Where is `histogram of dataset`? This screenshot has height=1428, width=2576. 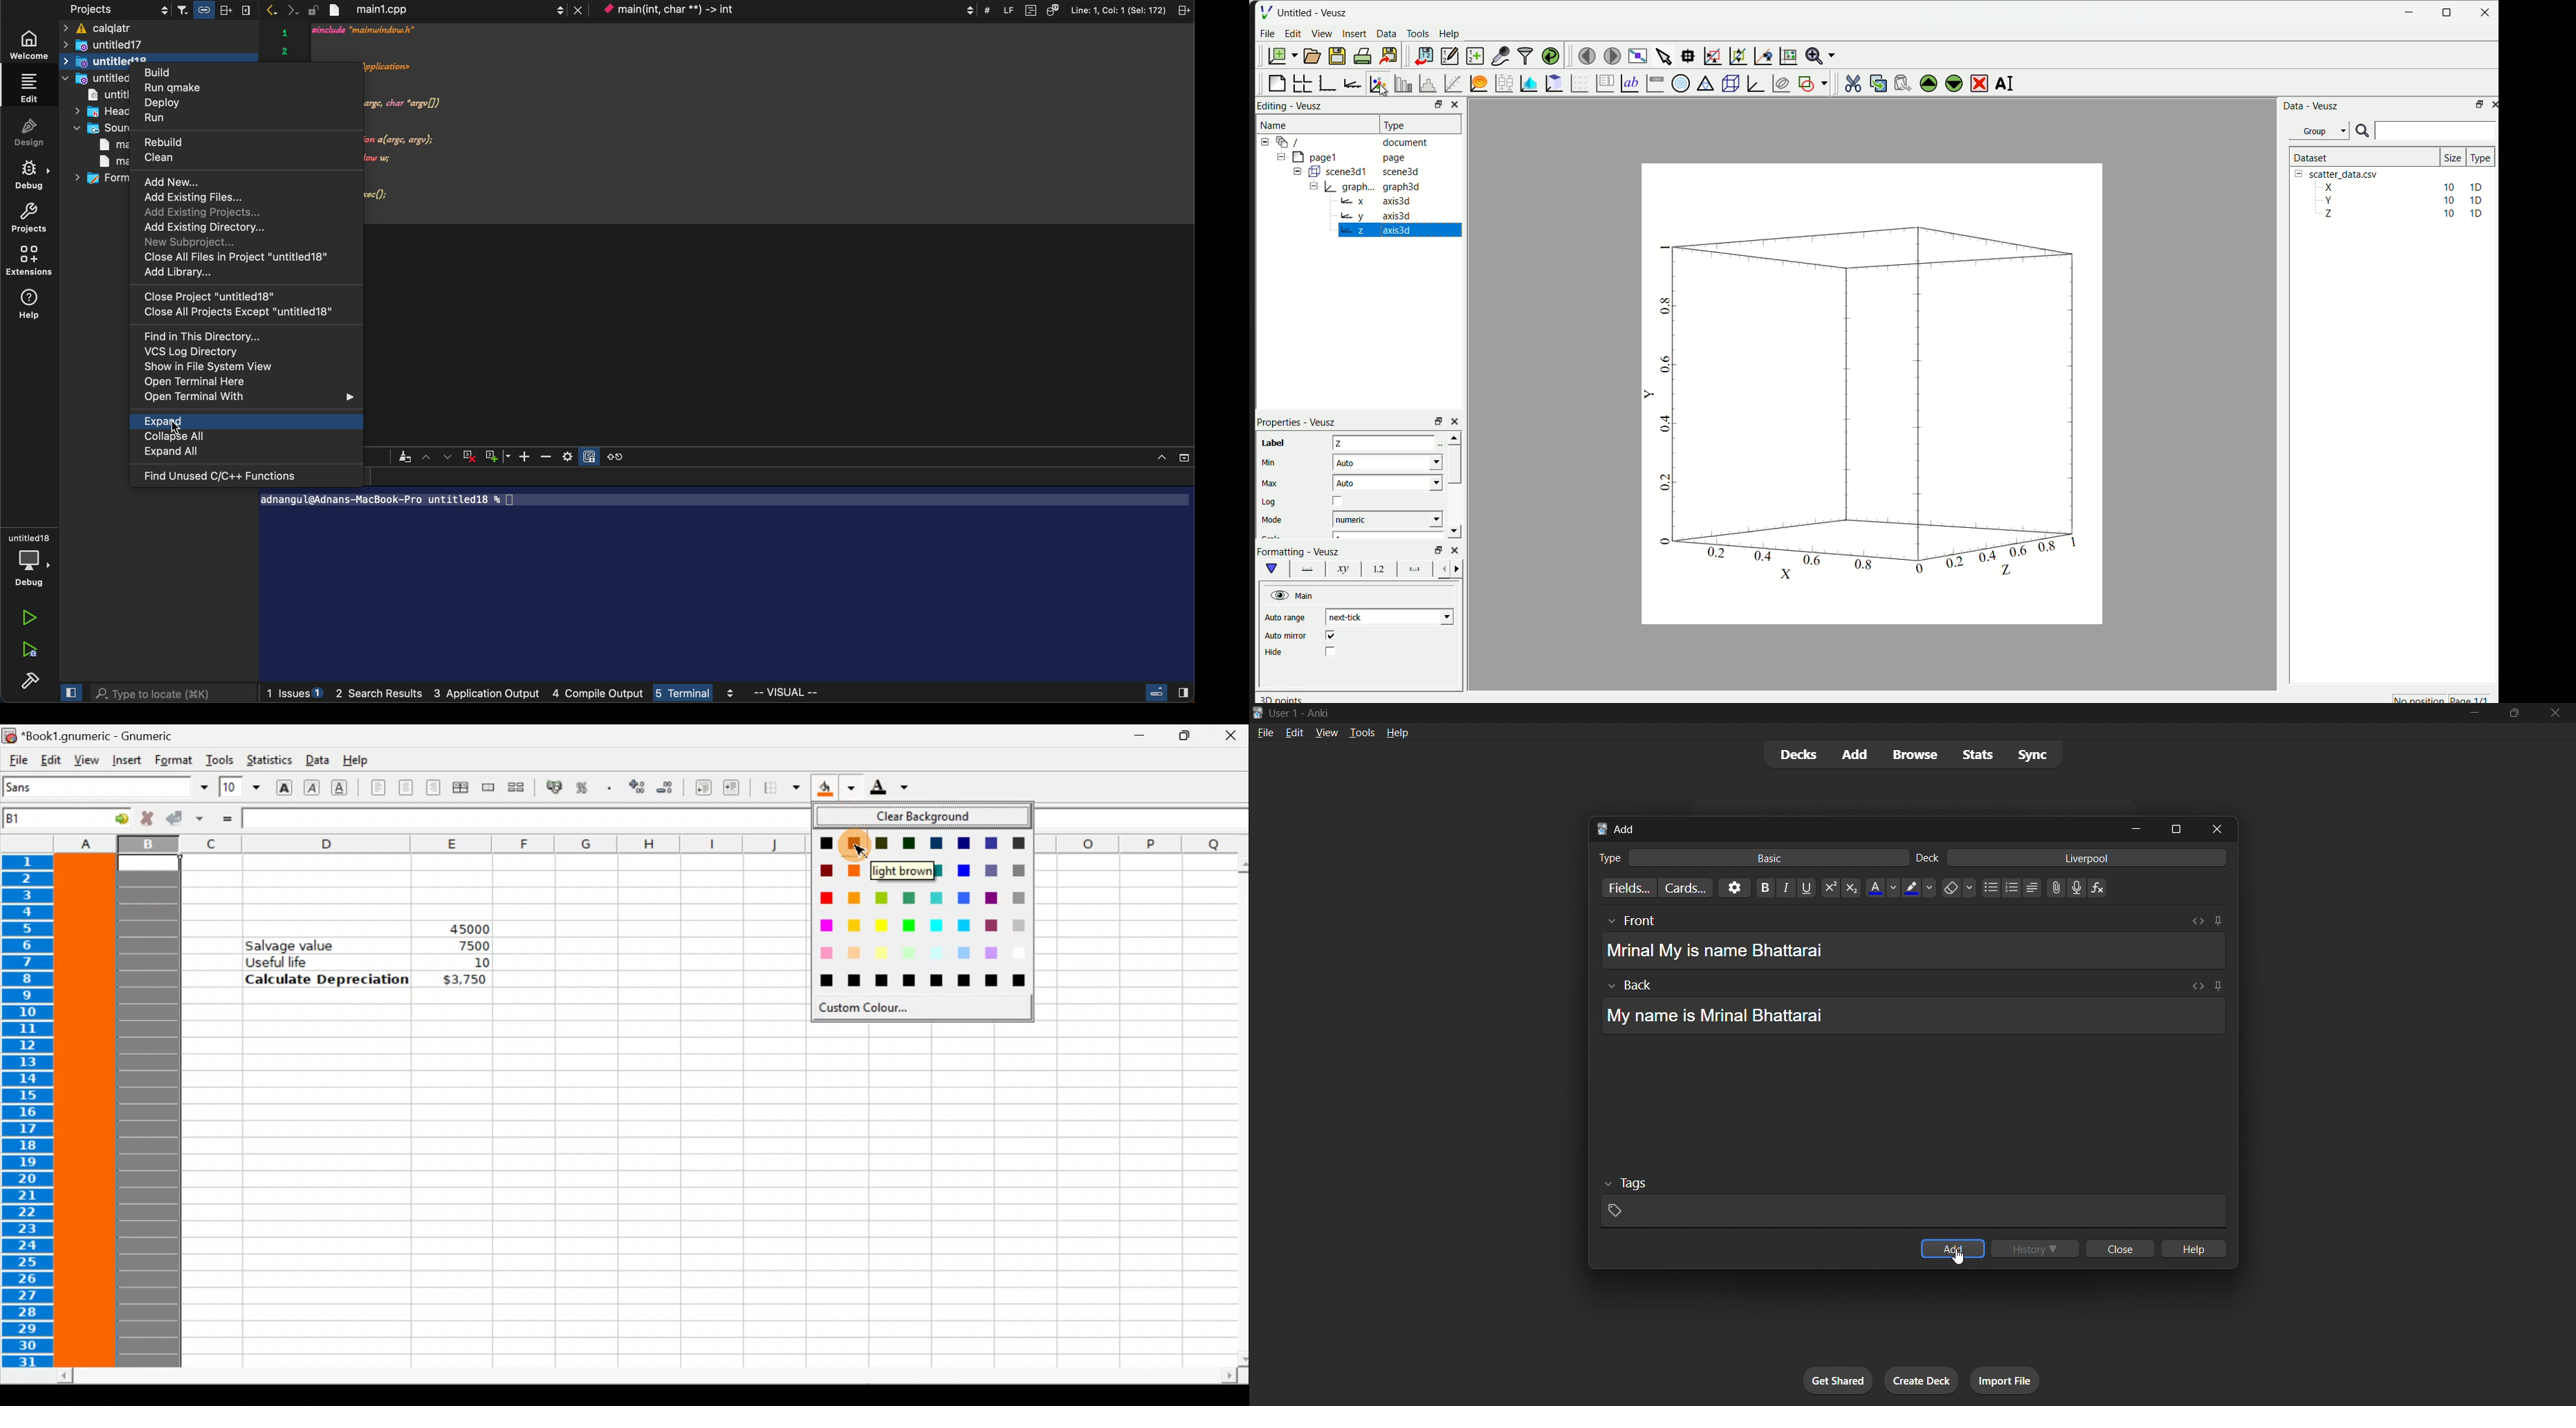
histogram of dataset is located at coordinates (1425, 83).